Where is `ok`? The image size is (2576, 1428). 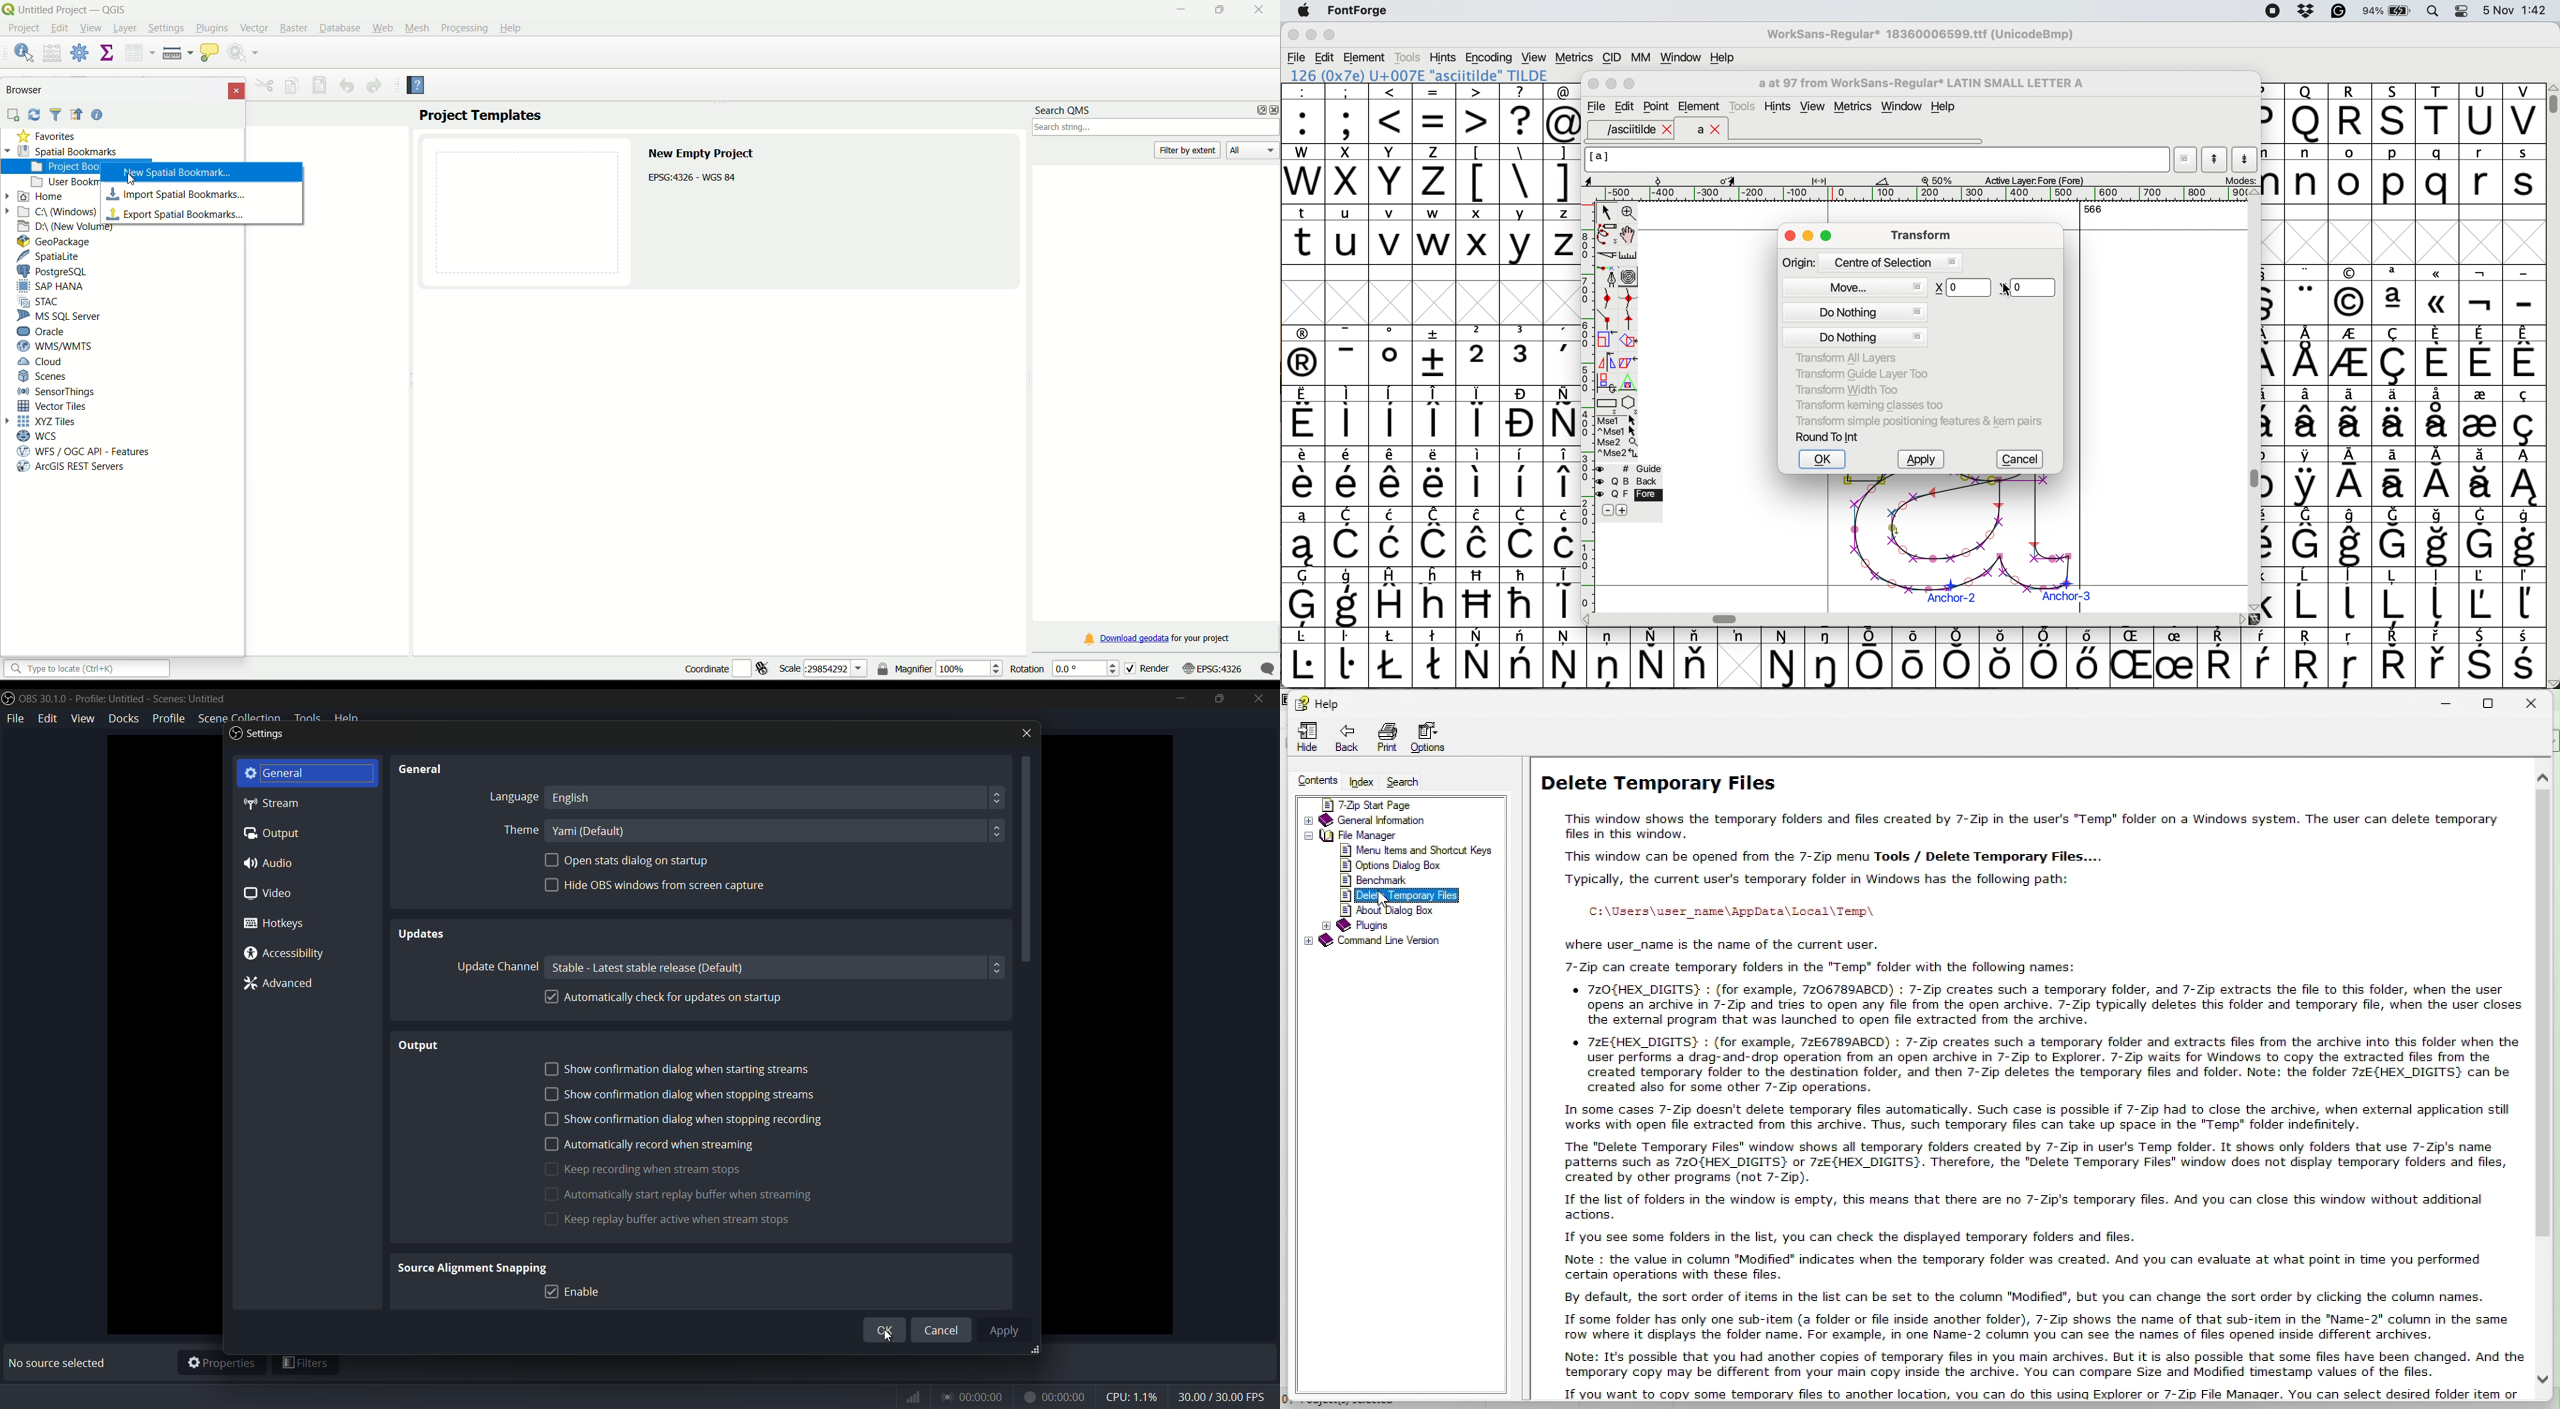 ok is located at coordinates (1823, 460).